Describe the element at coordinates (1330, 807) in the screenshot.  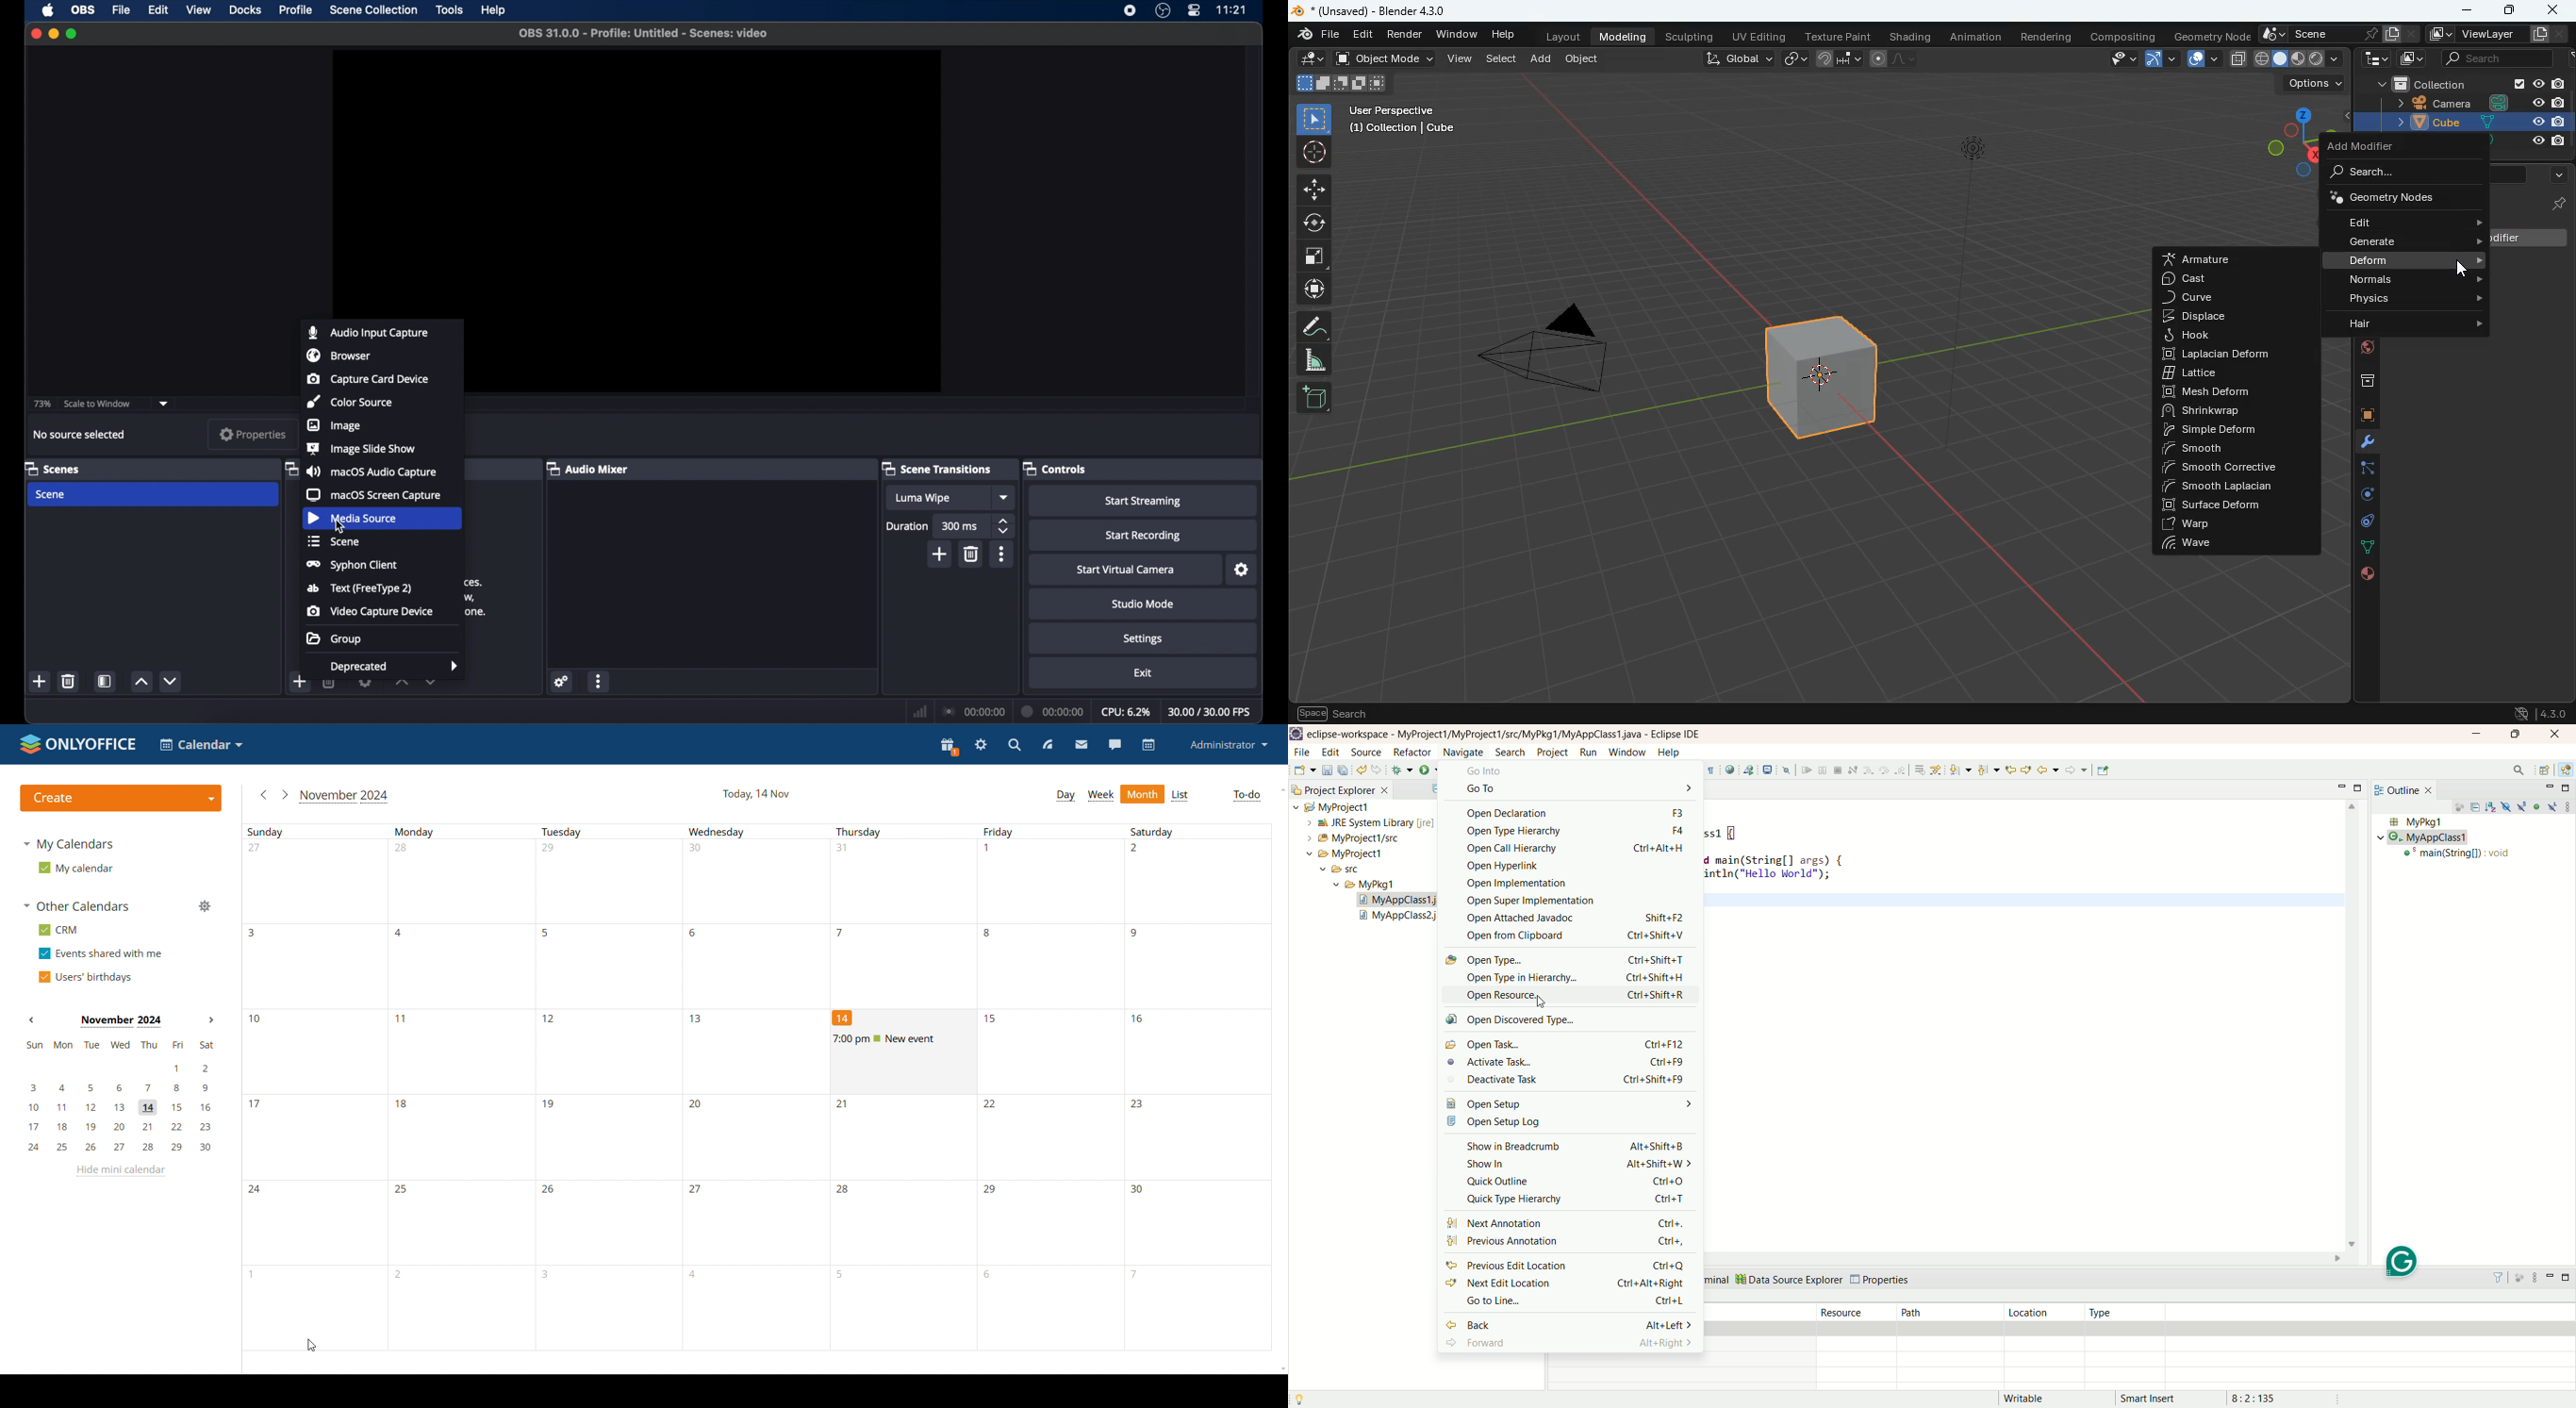
I see `my project1` at that location.